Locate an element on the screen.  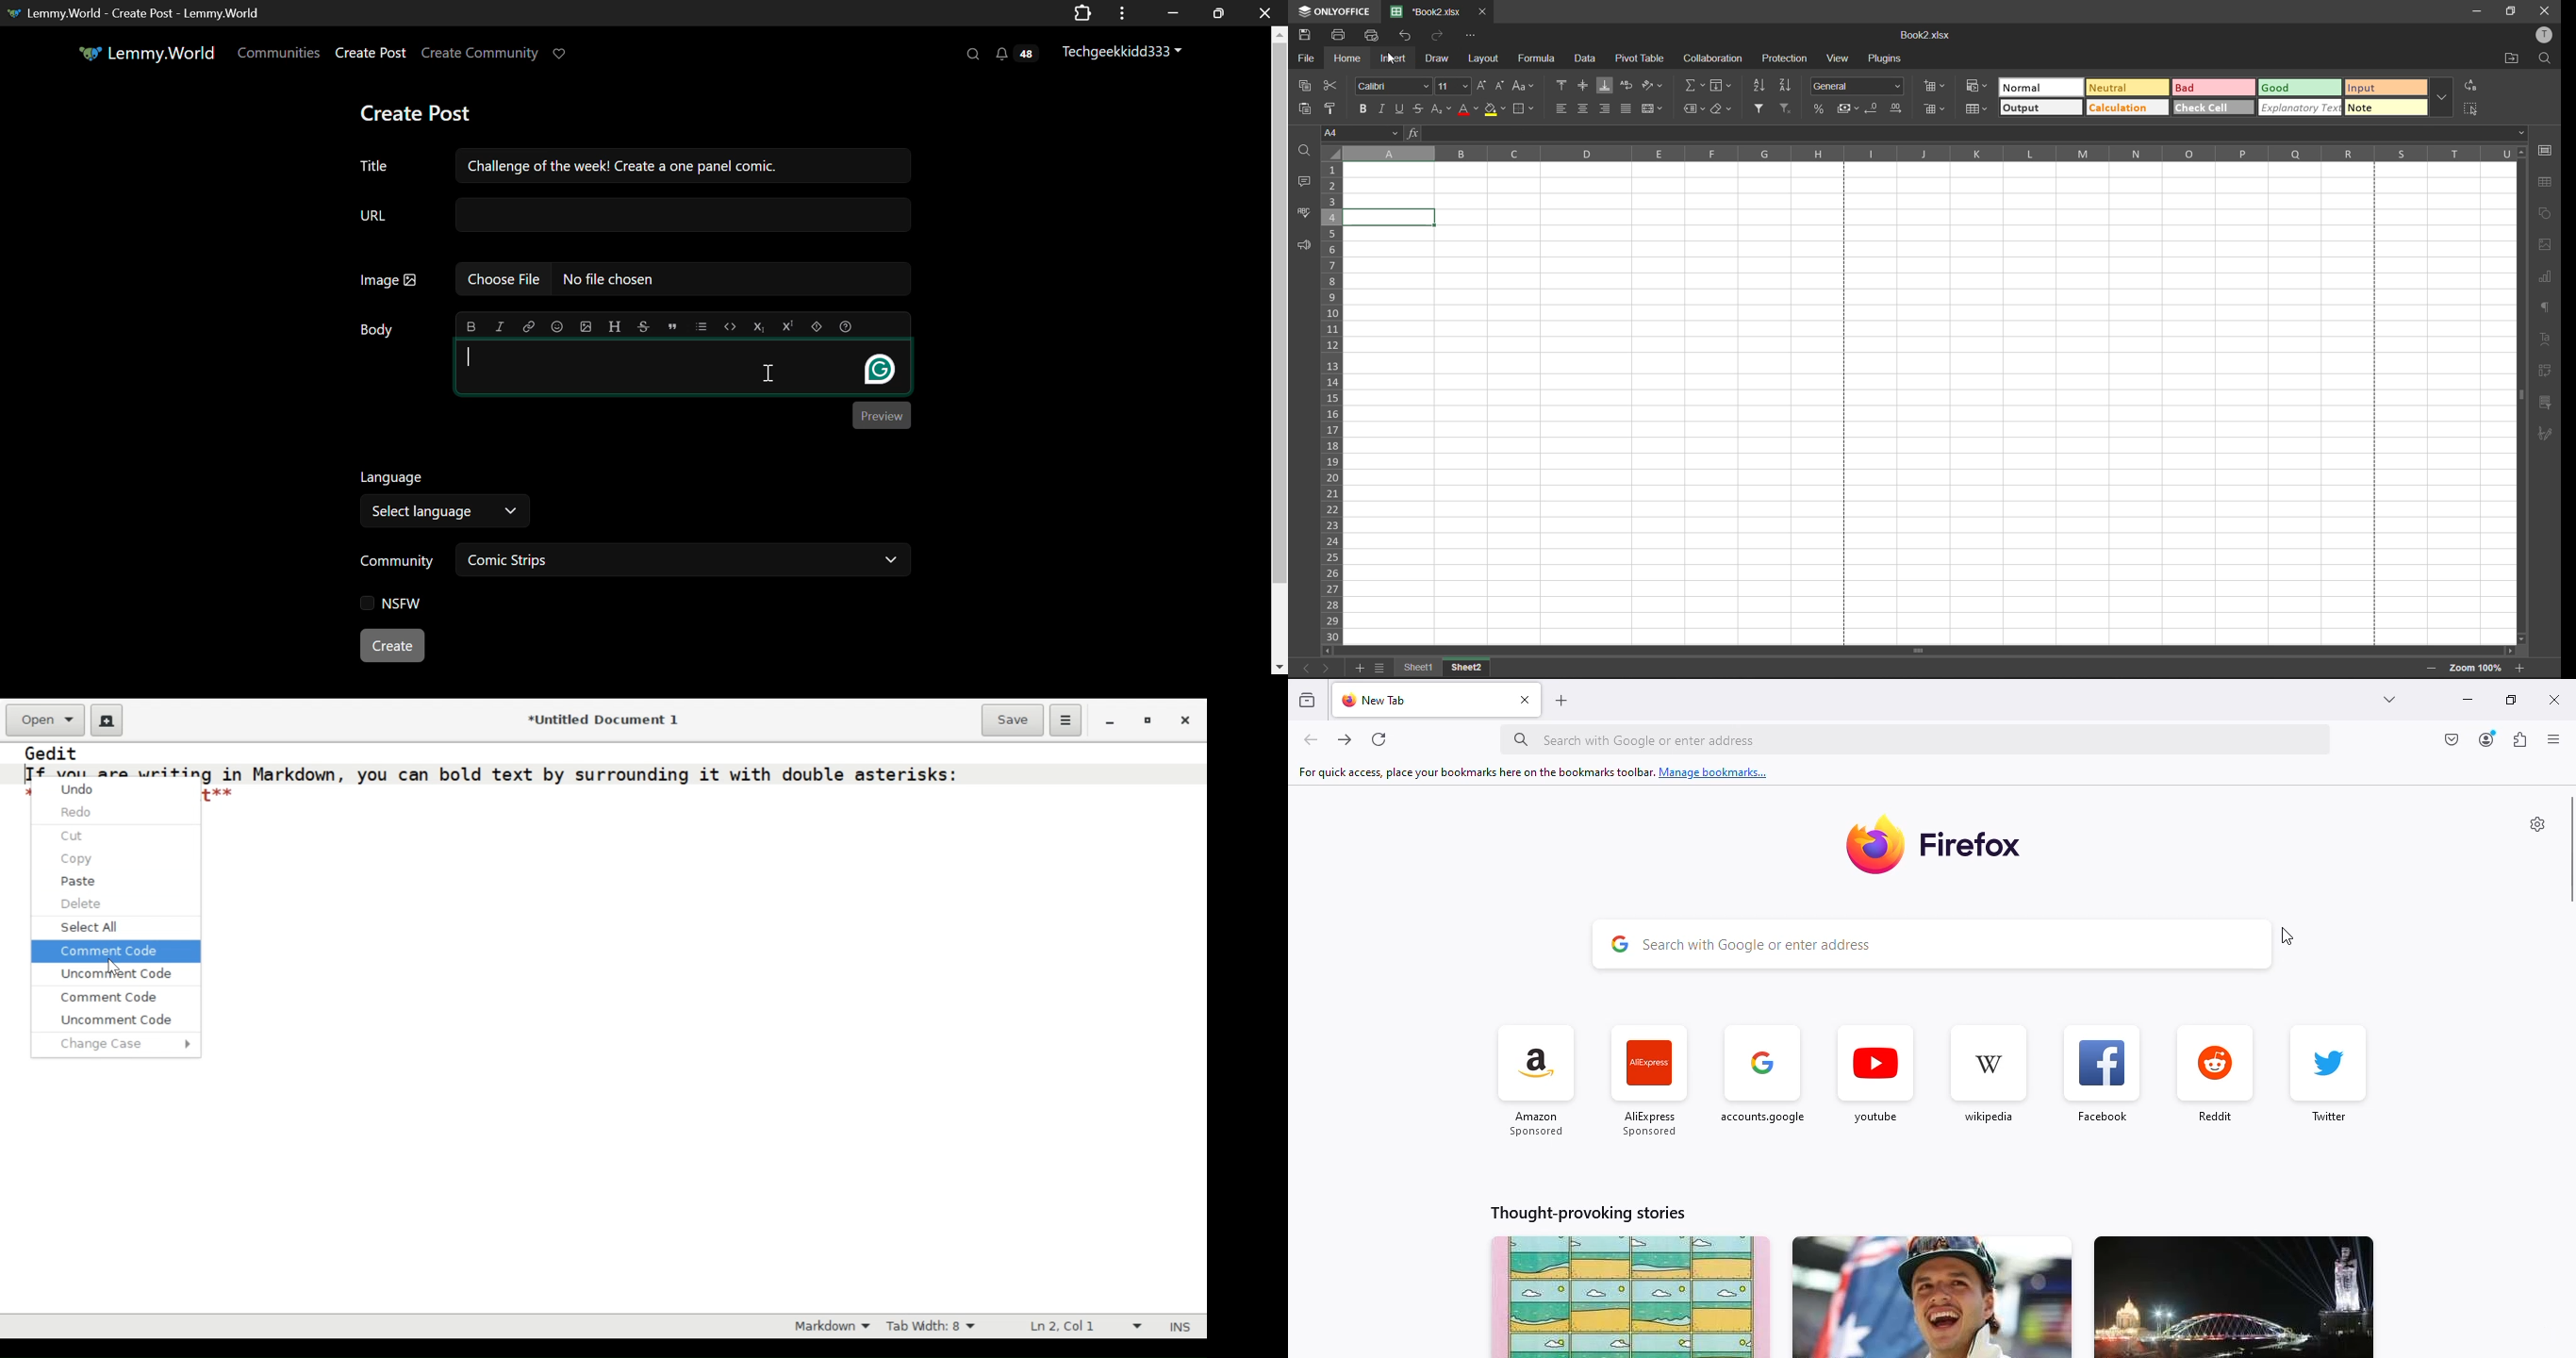
fill color is located at coordinates (1497, 109).